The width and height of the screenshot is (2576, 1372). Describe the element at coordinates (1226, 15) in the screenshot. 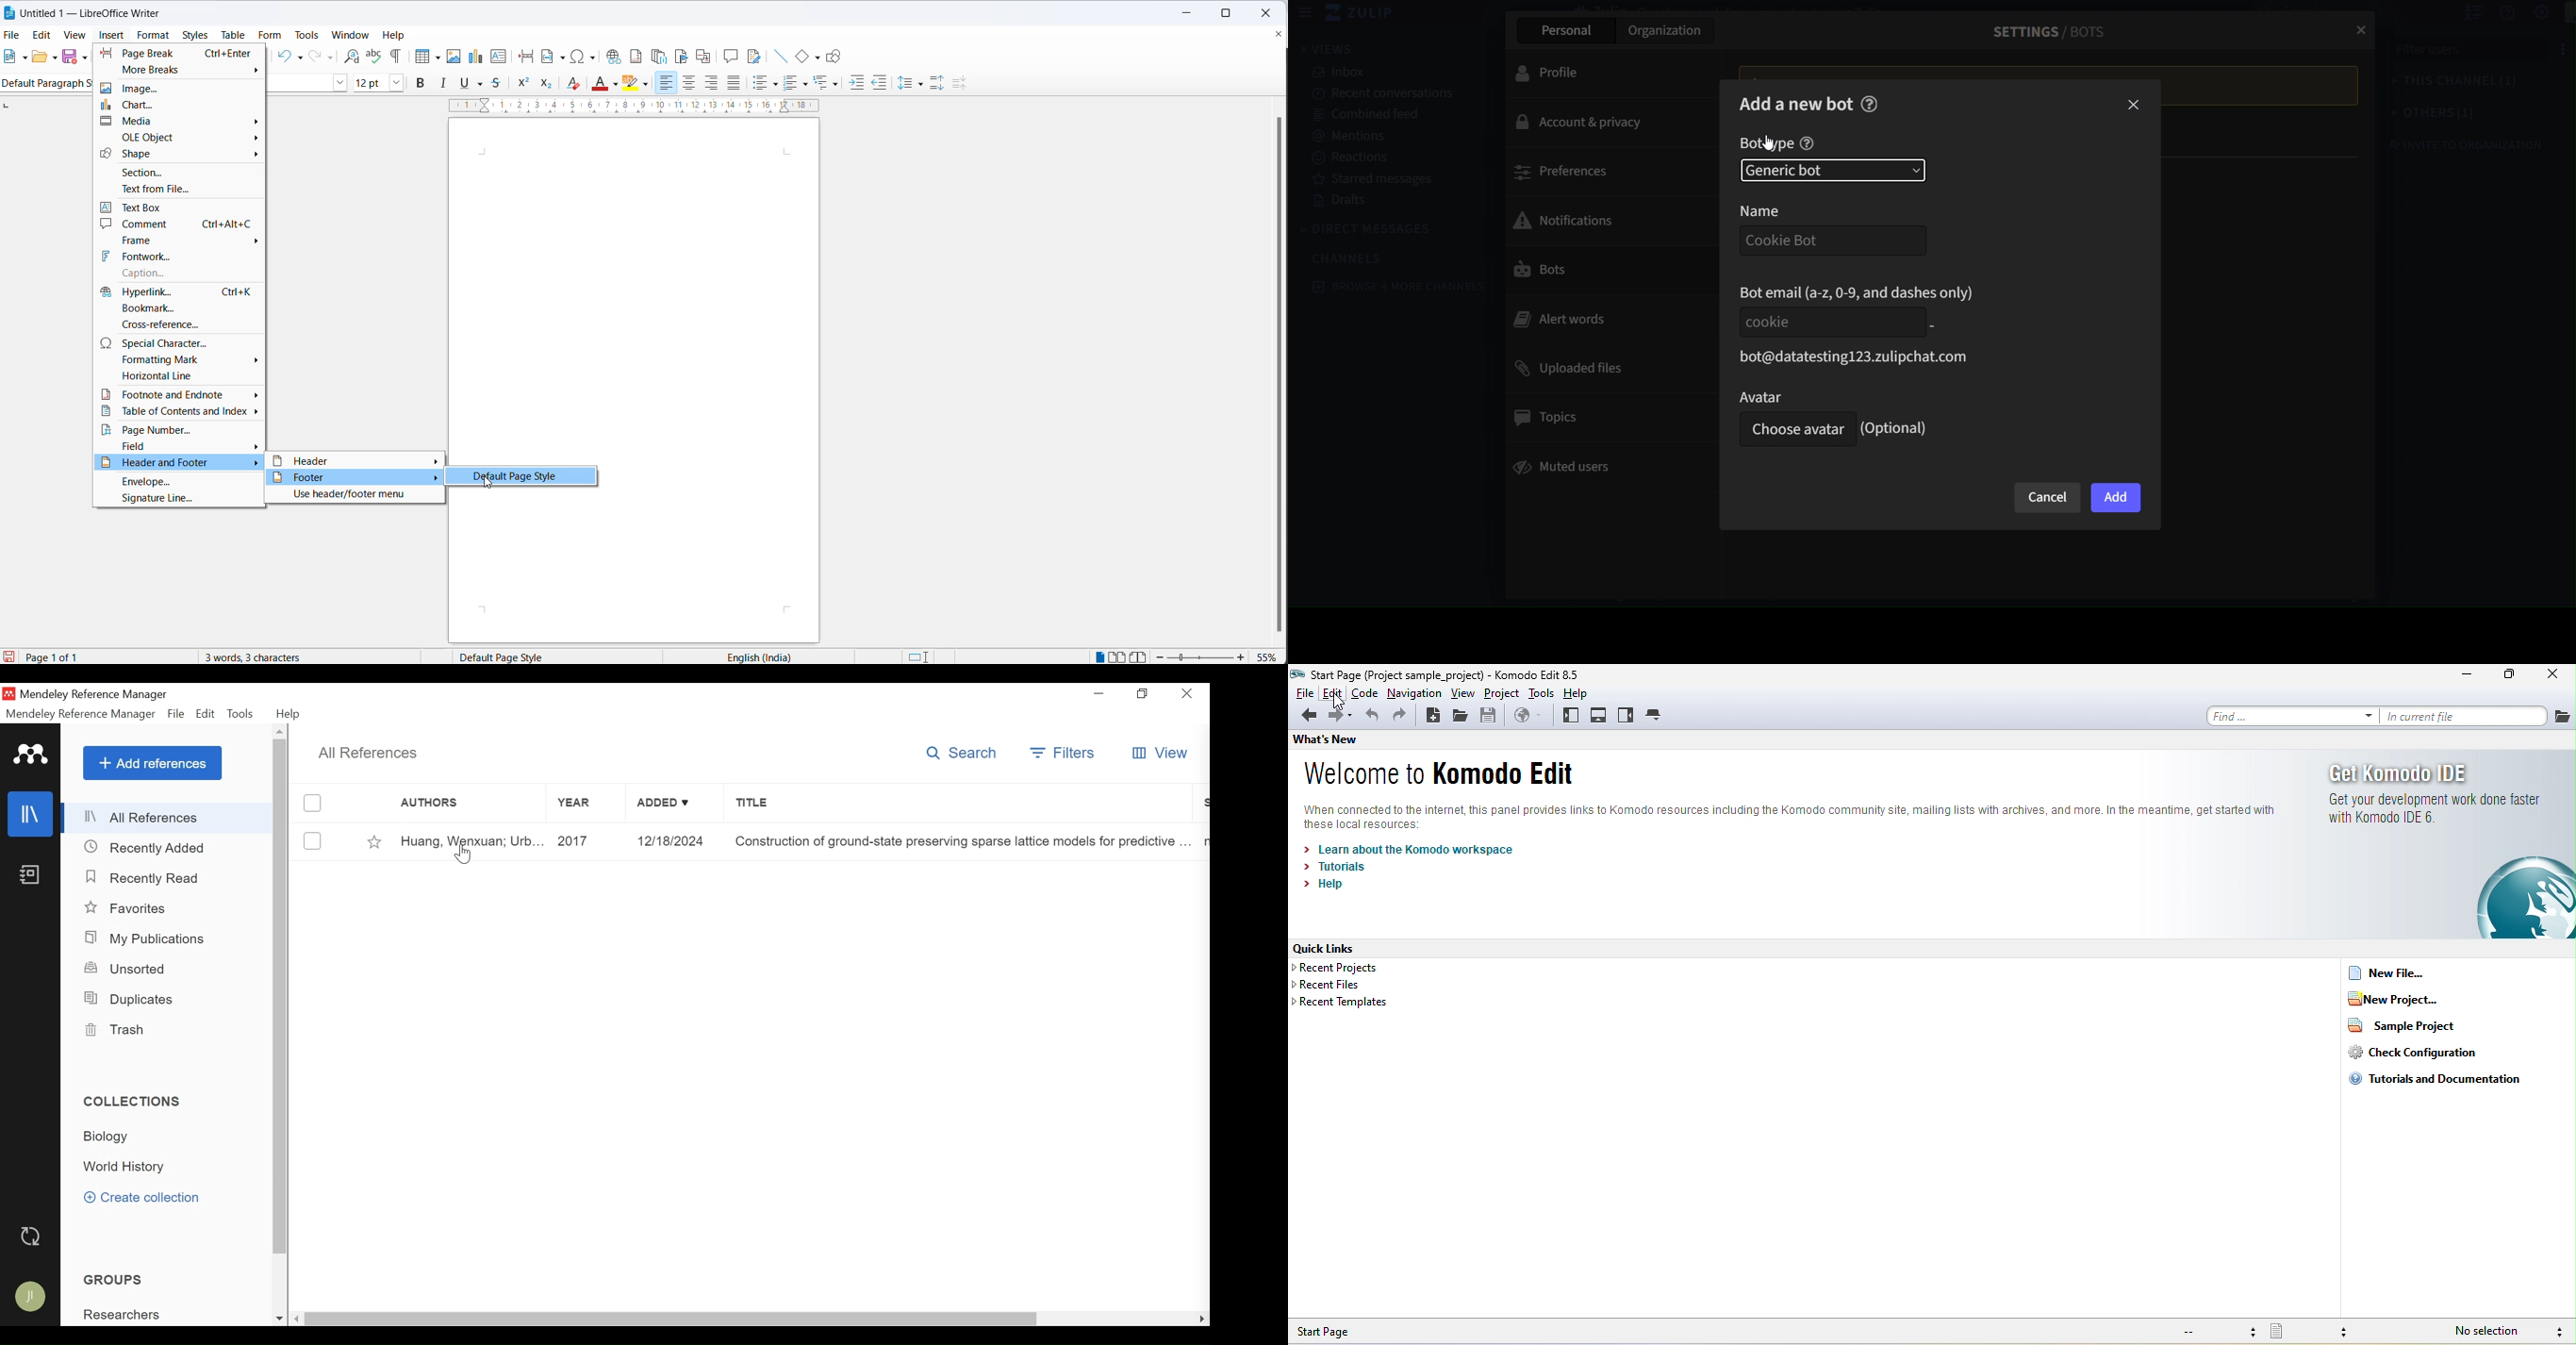

I see `maximize` at that location.